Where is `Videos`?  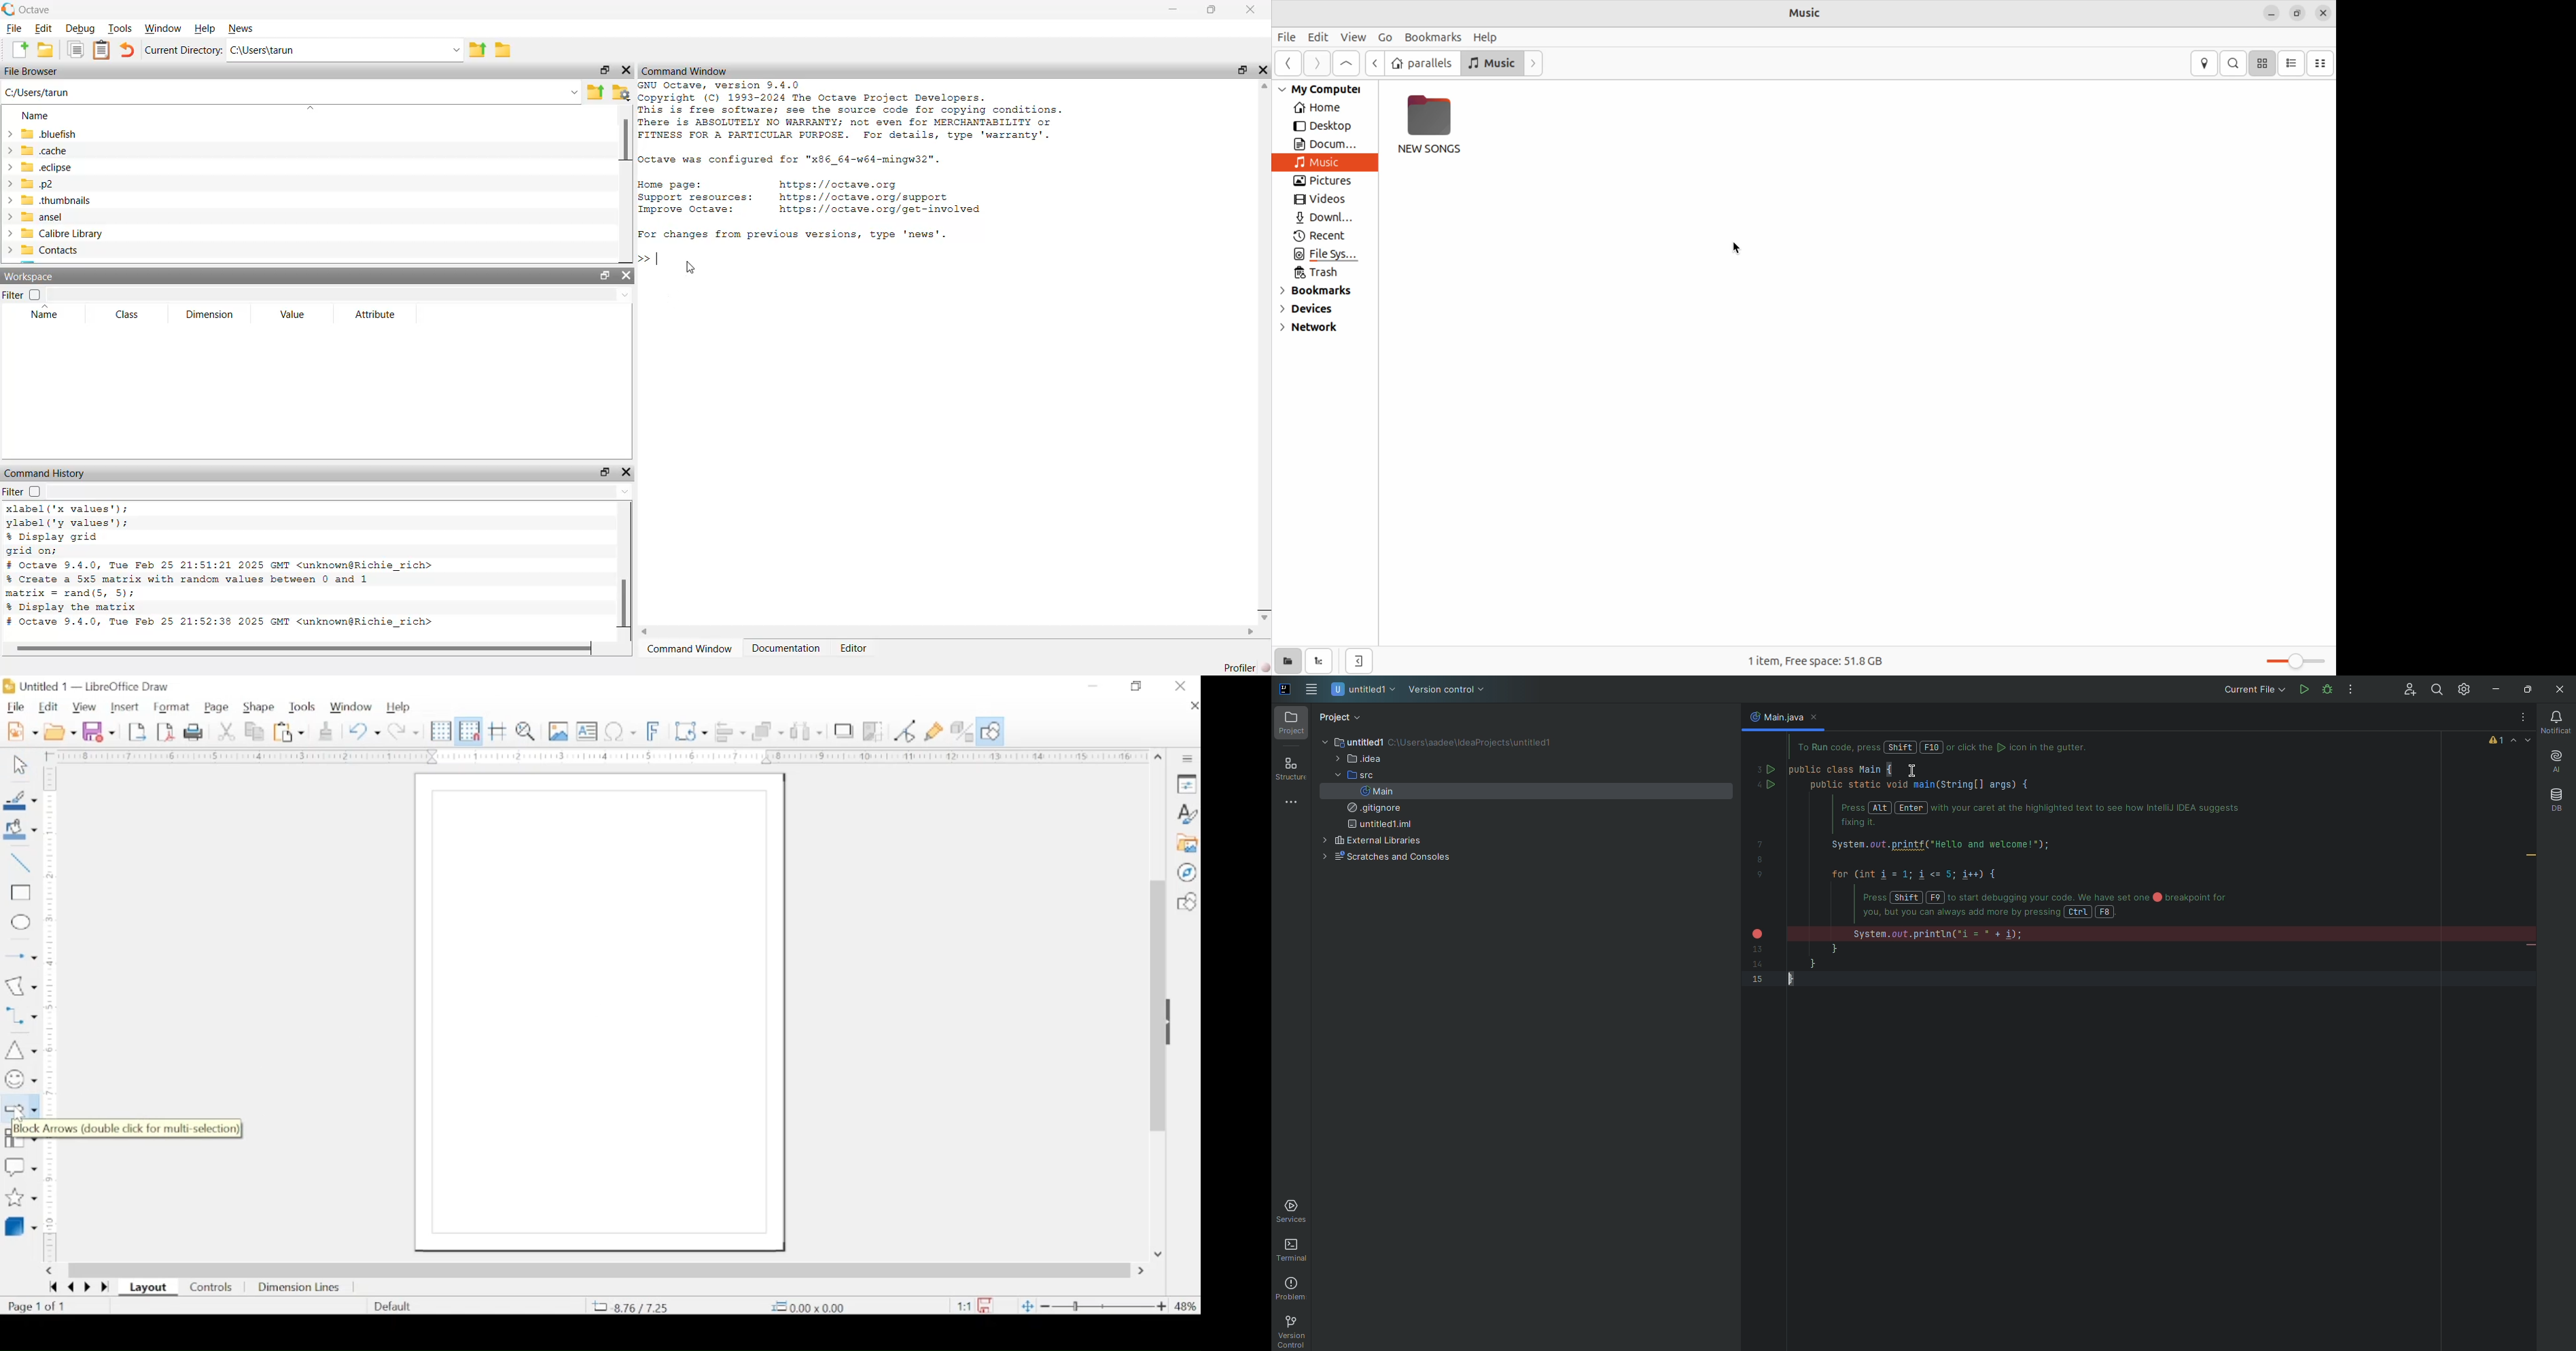 Videos is located at coordinates (1322, 200).